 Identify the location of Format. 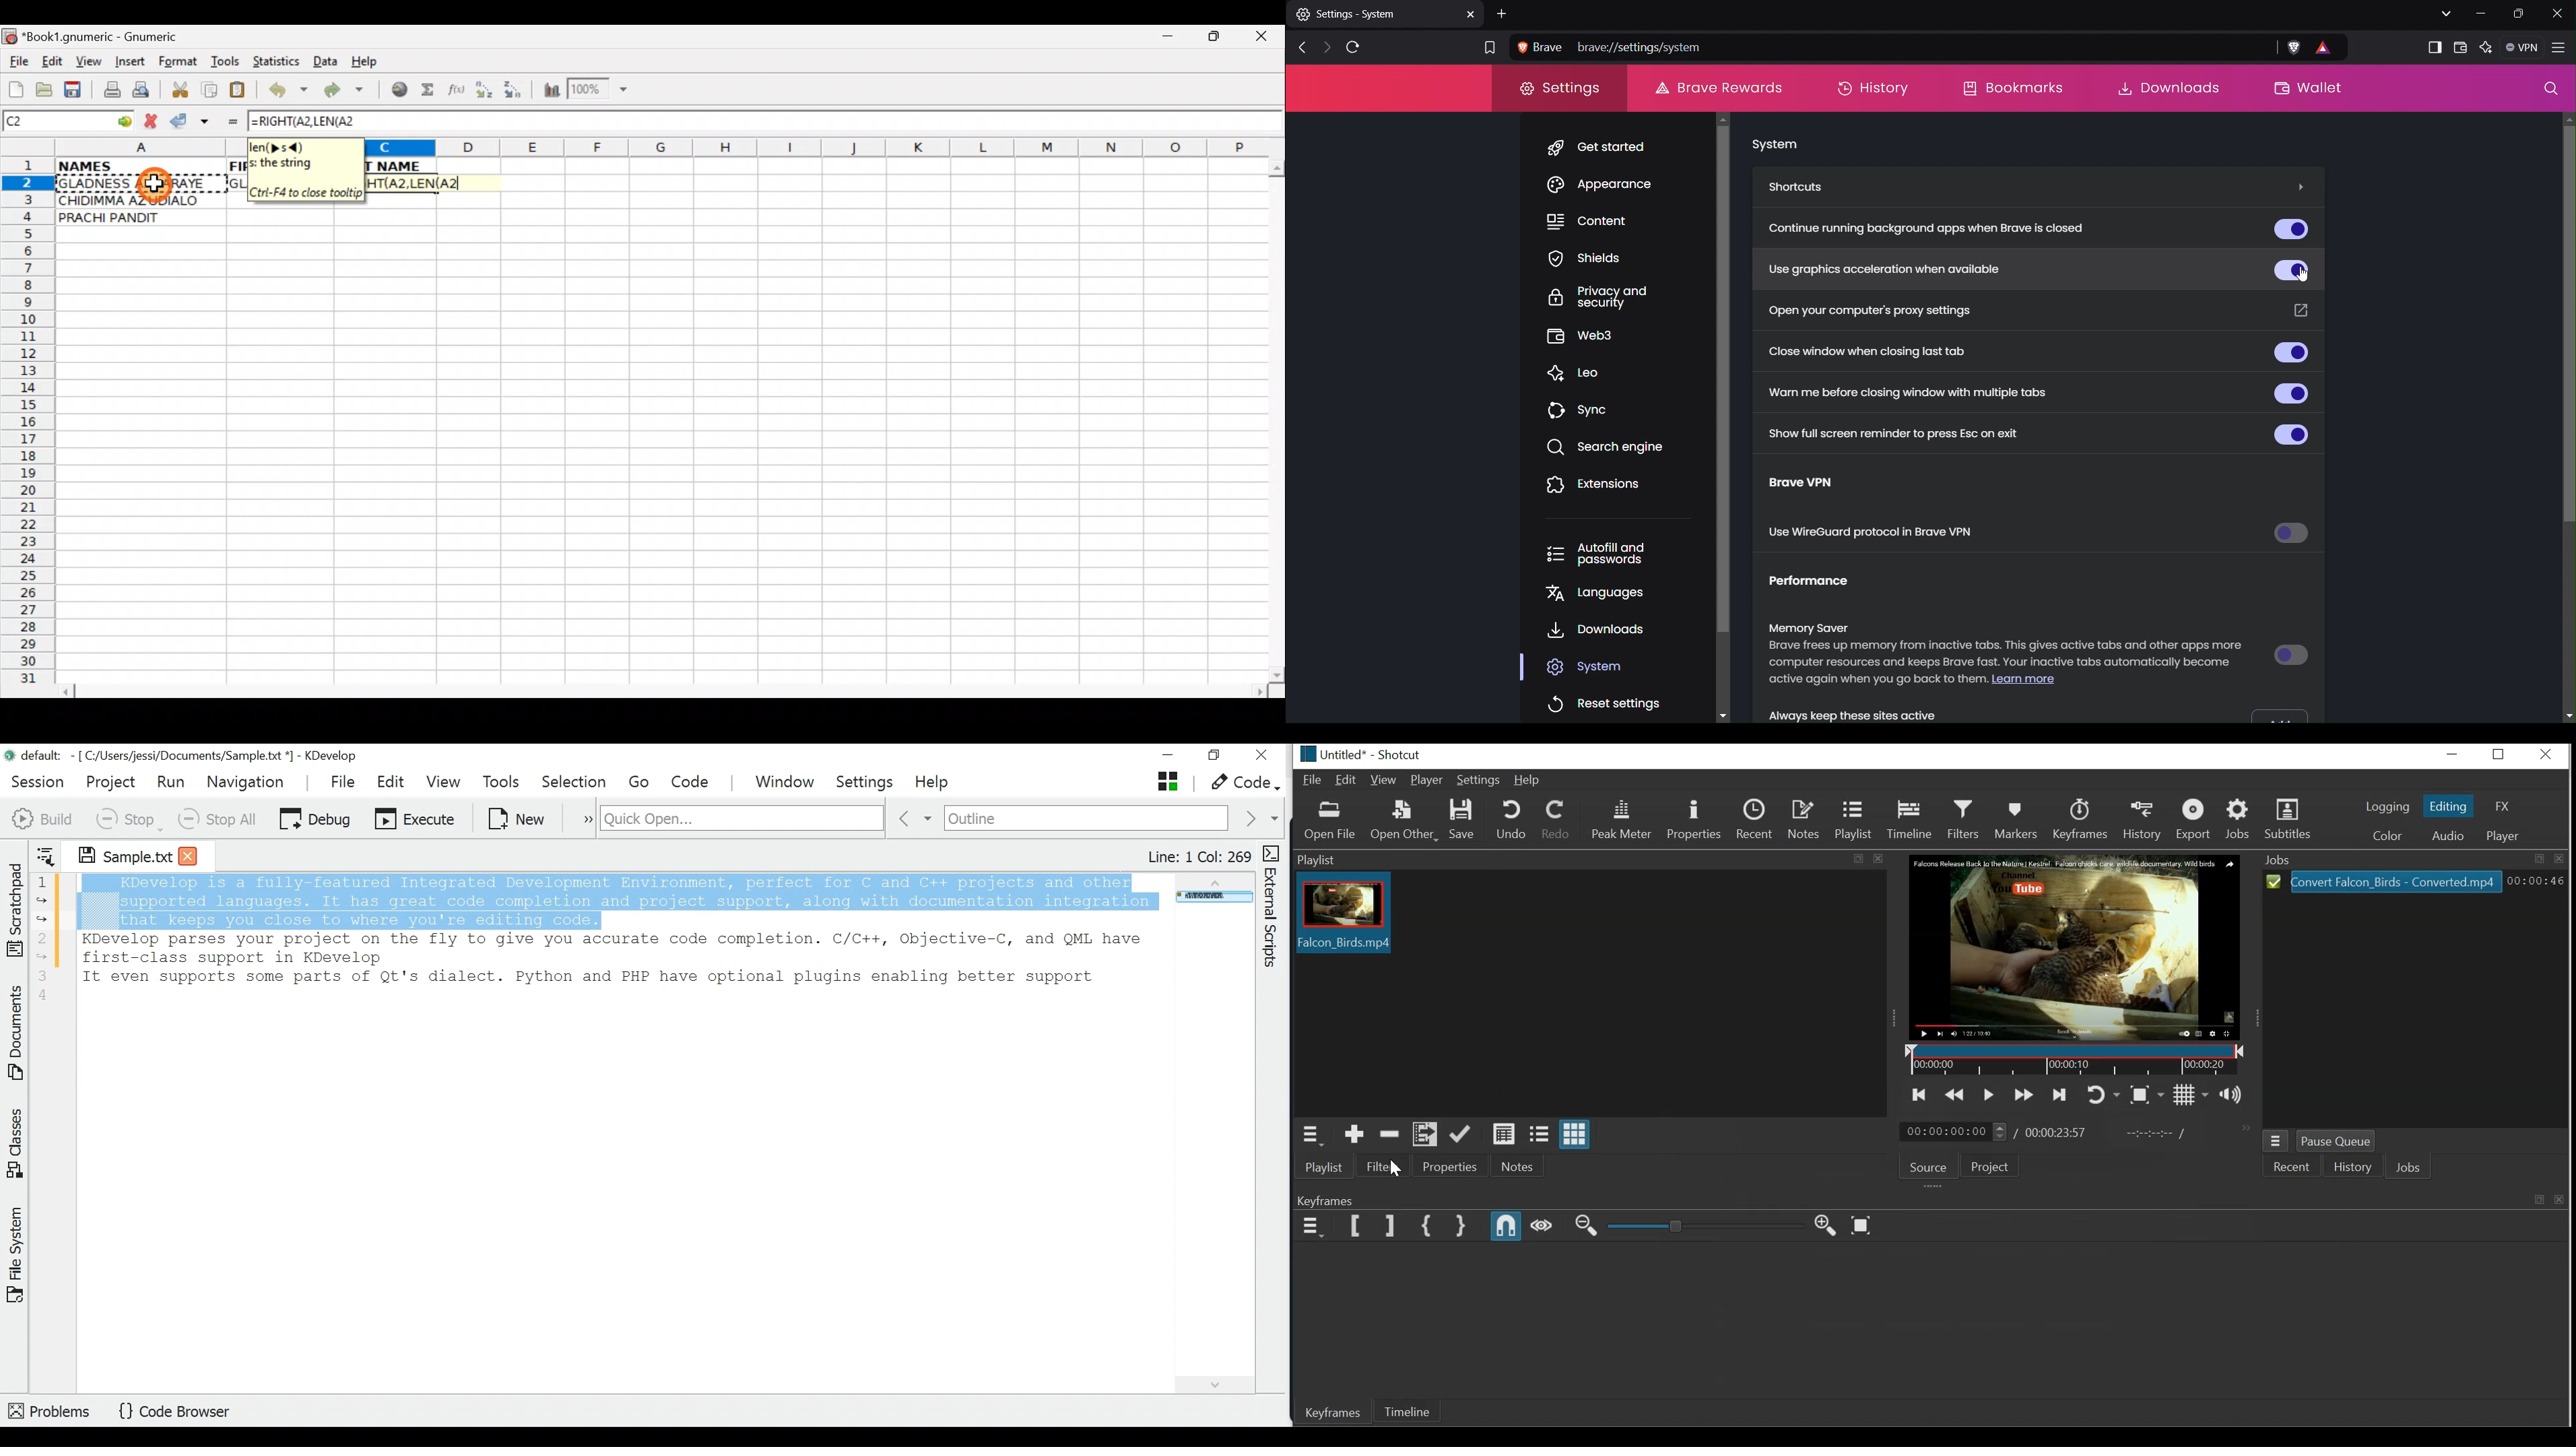
(181, 63).